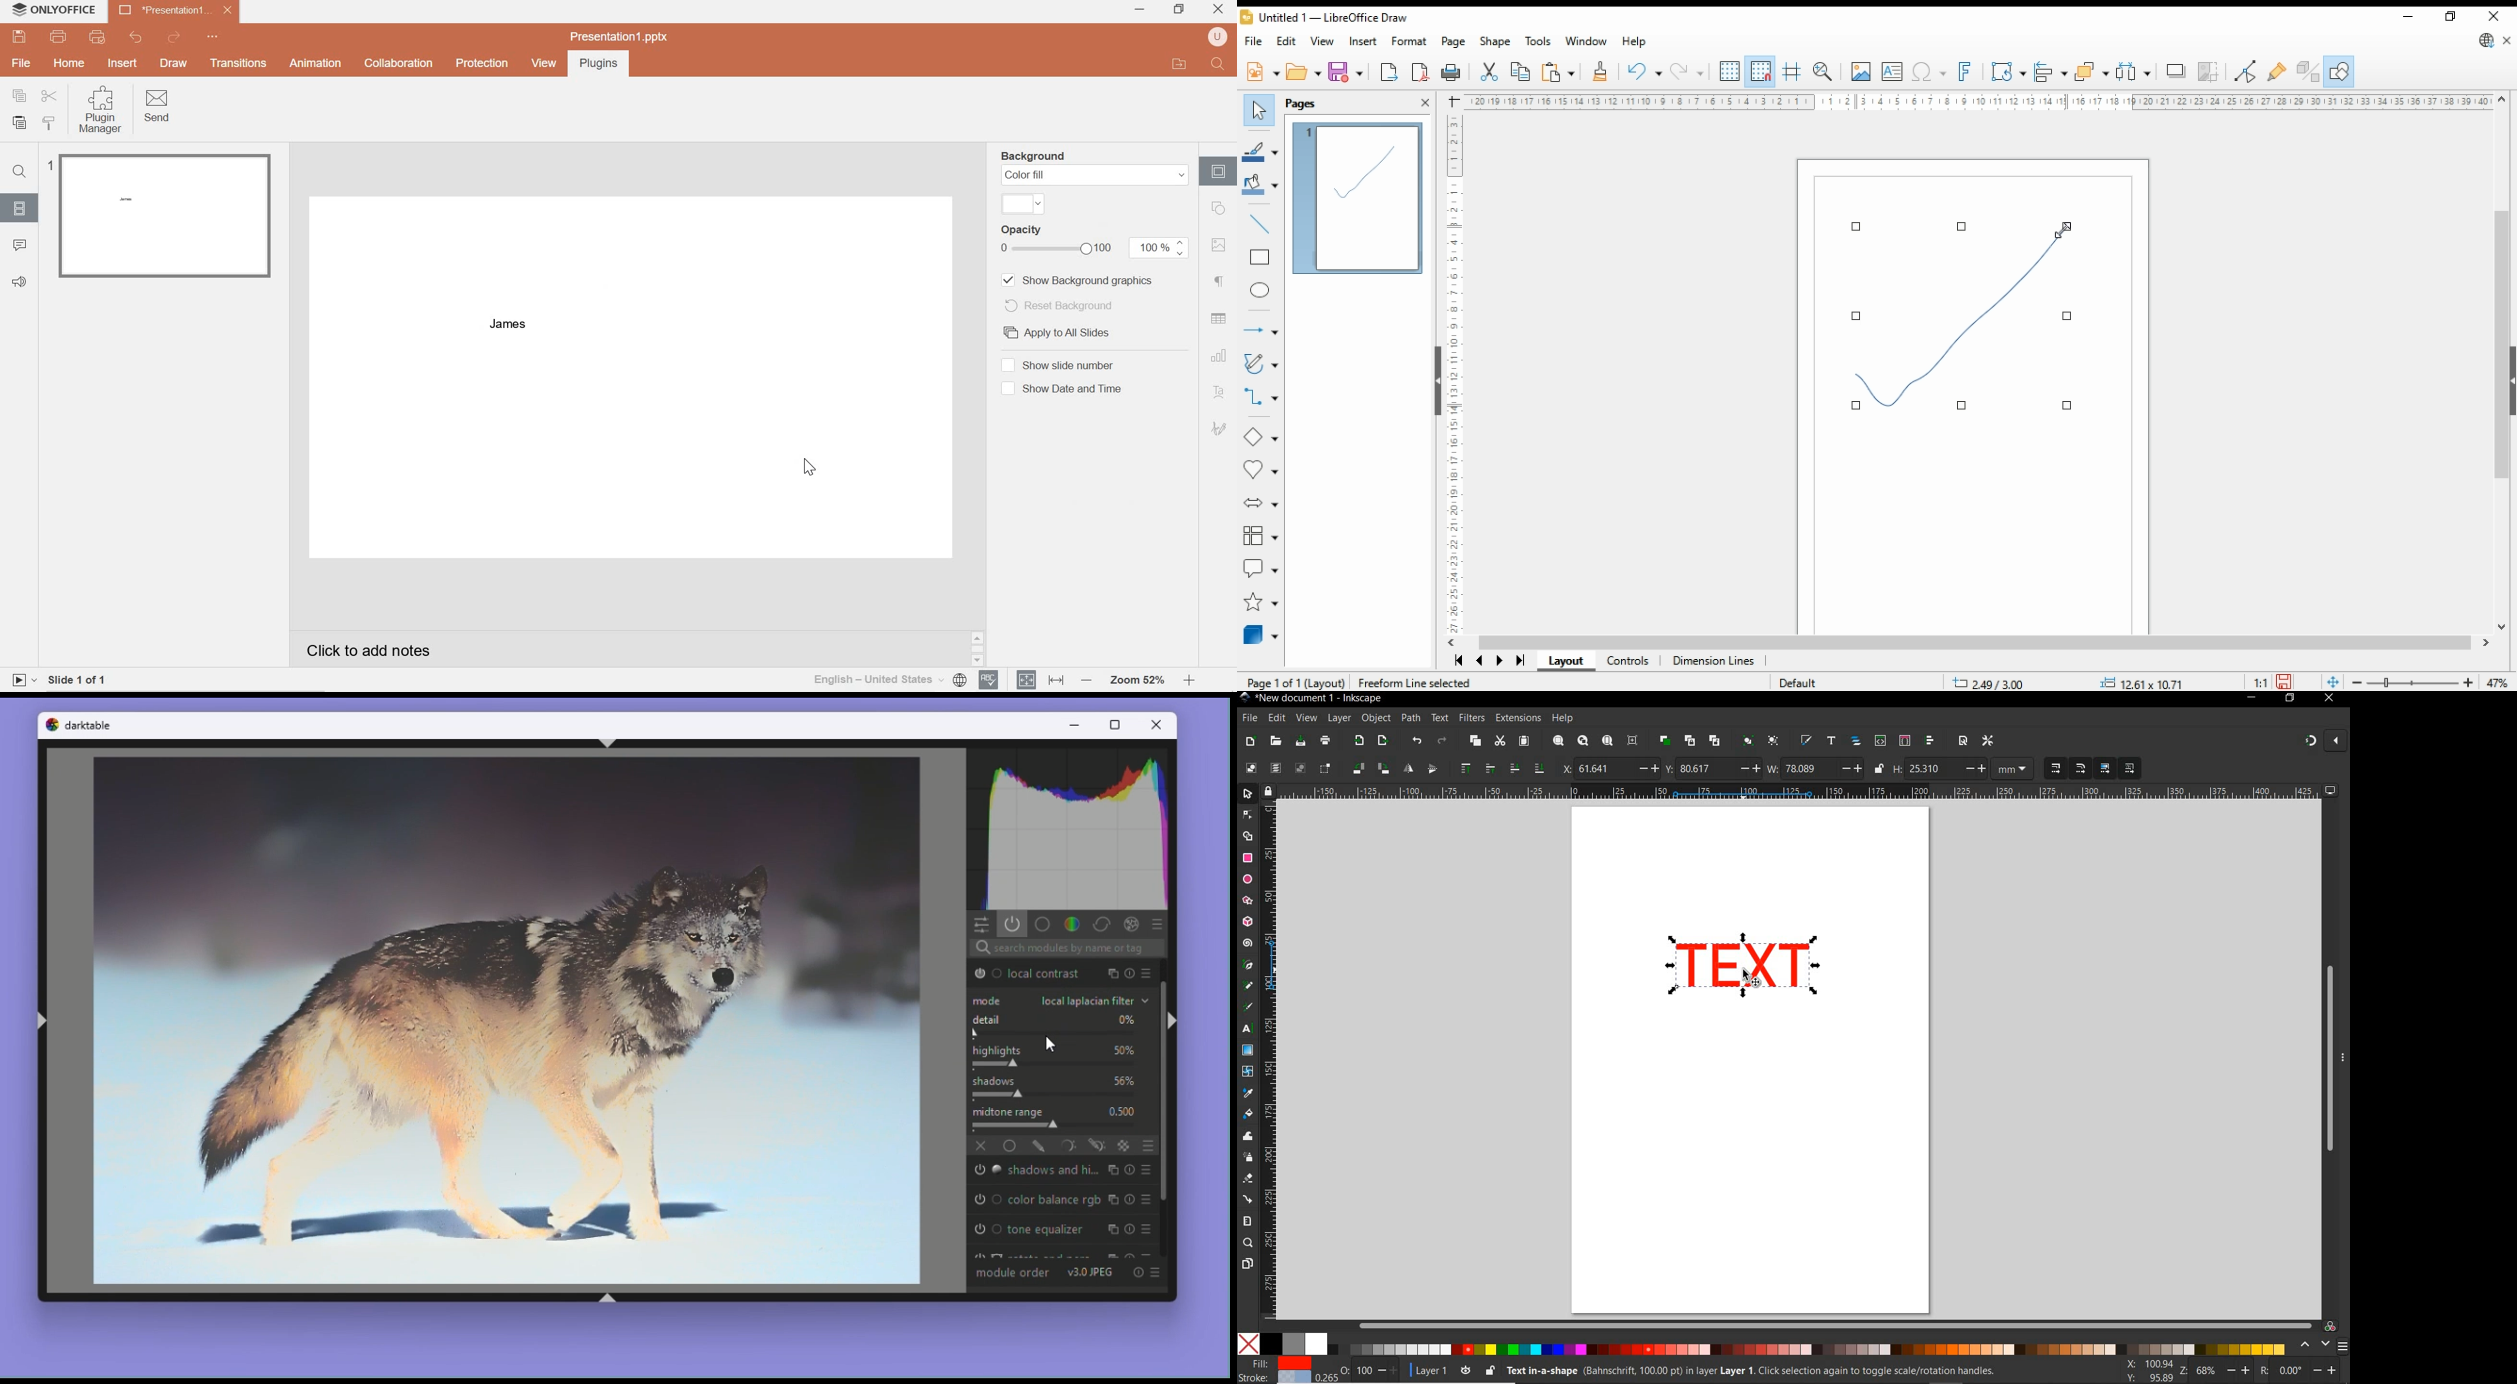  What do you see at coordinates (1275, 769) in the screenshot?
I see `select all in all layers` at bounding box center [1275, 769].